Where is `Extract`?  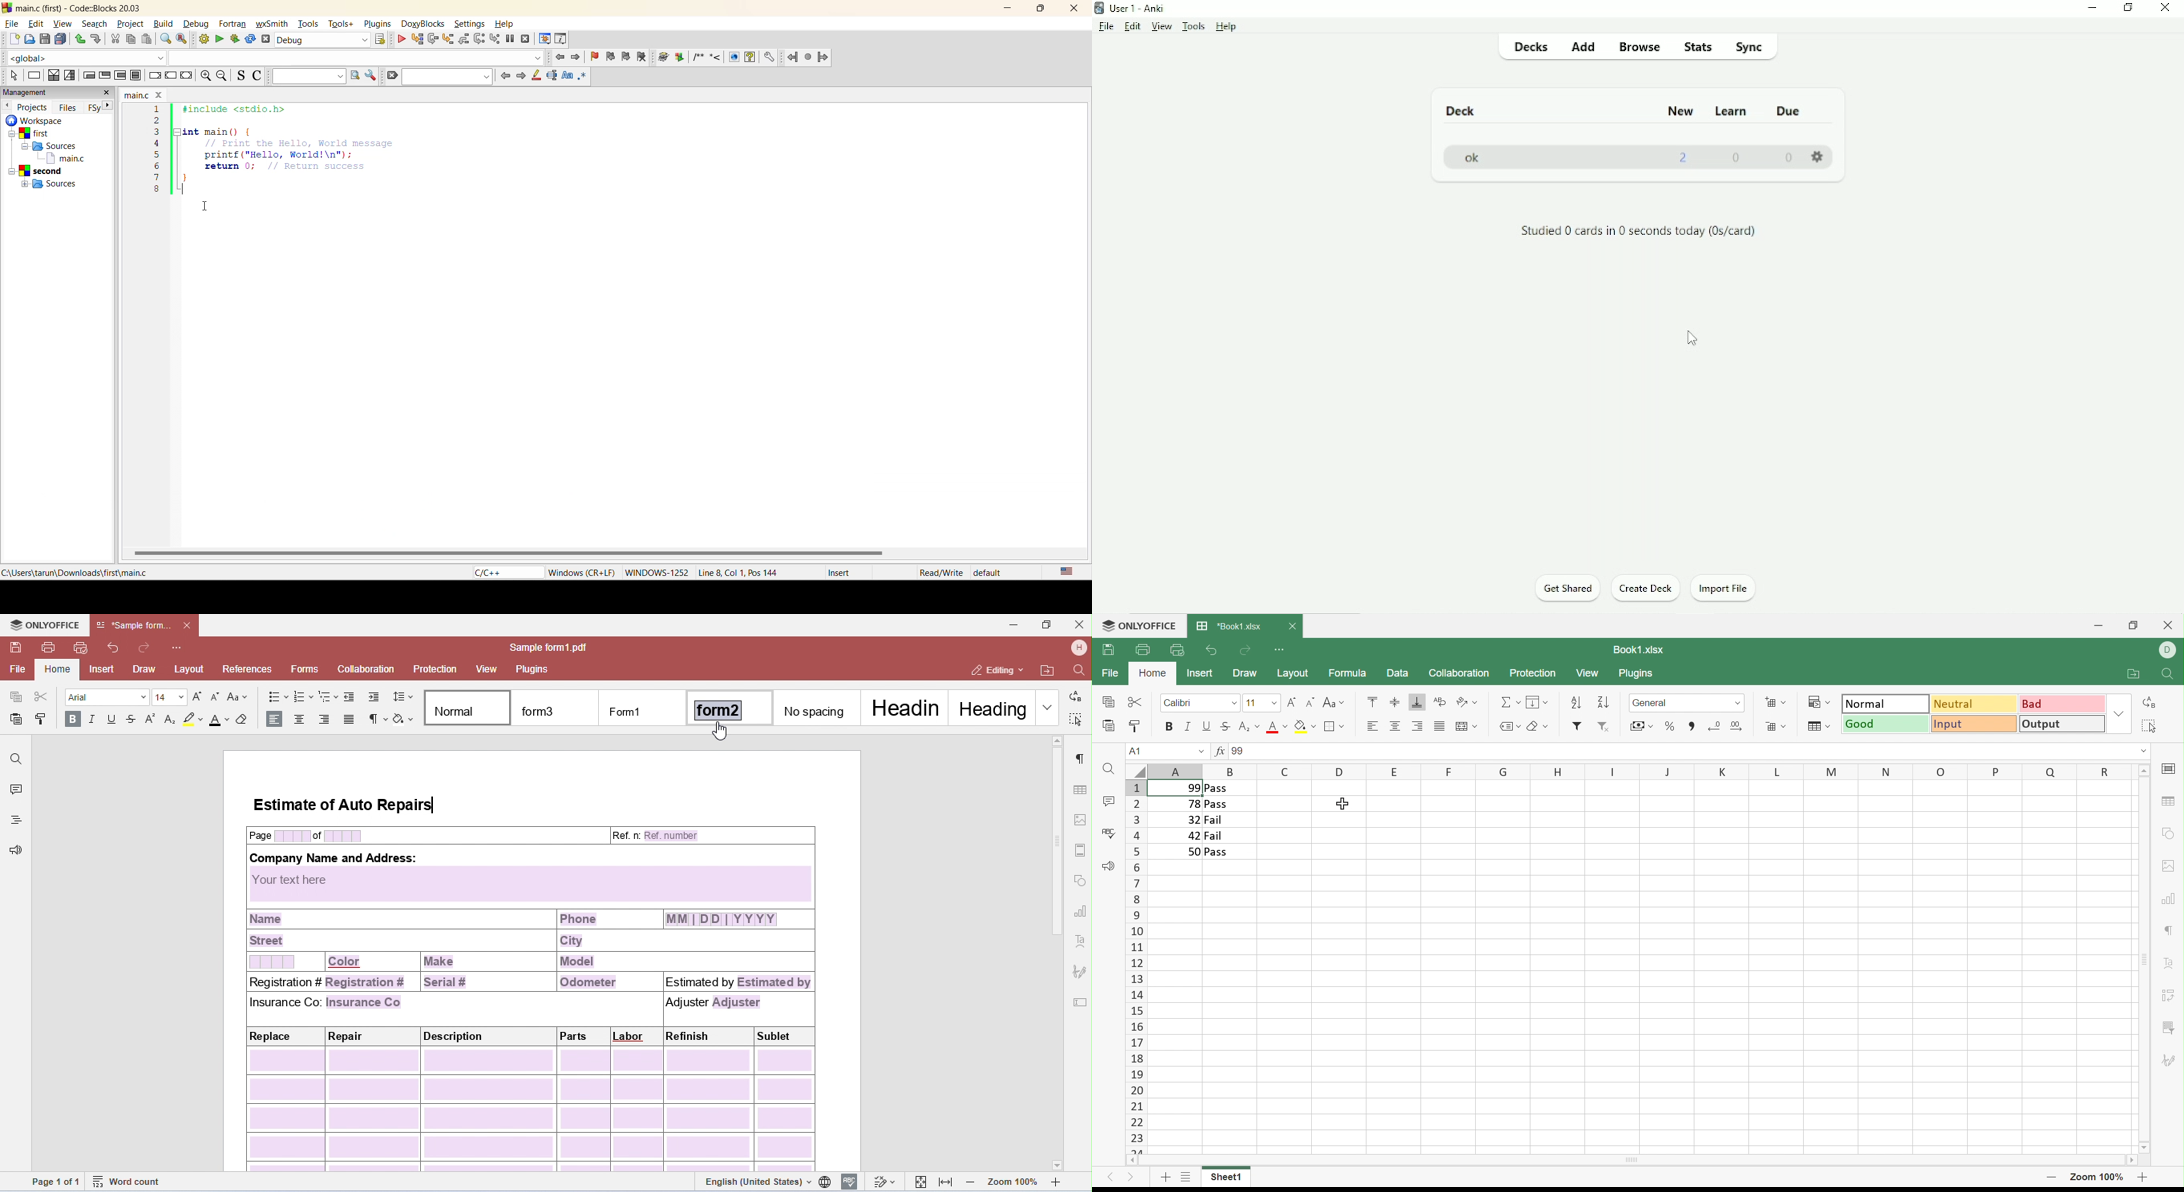 Extract is located at coordinates (681, 58).